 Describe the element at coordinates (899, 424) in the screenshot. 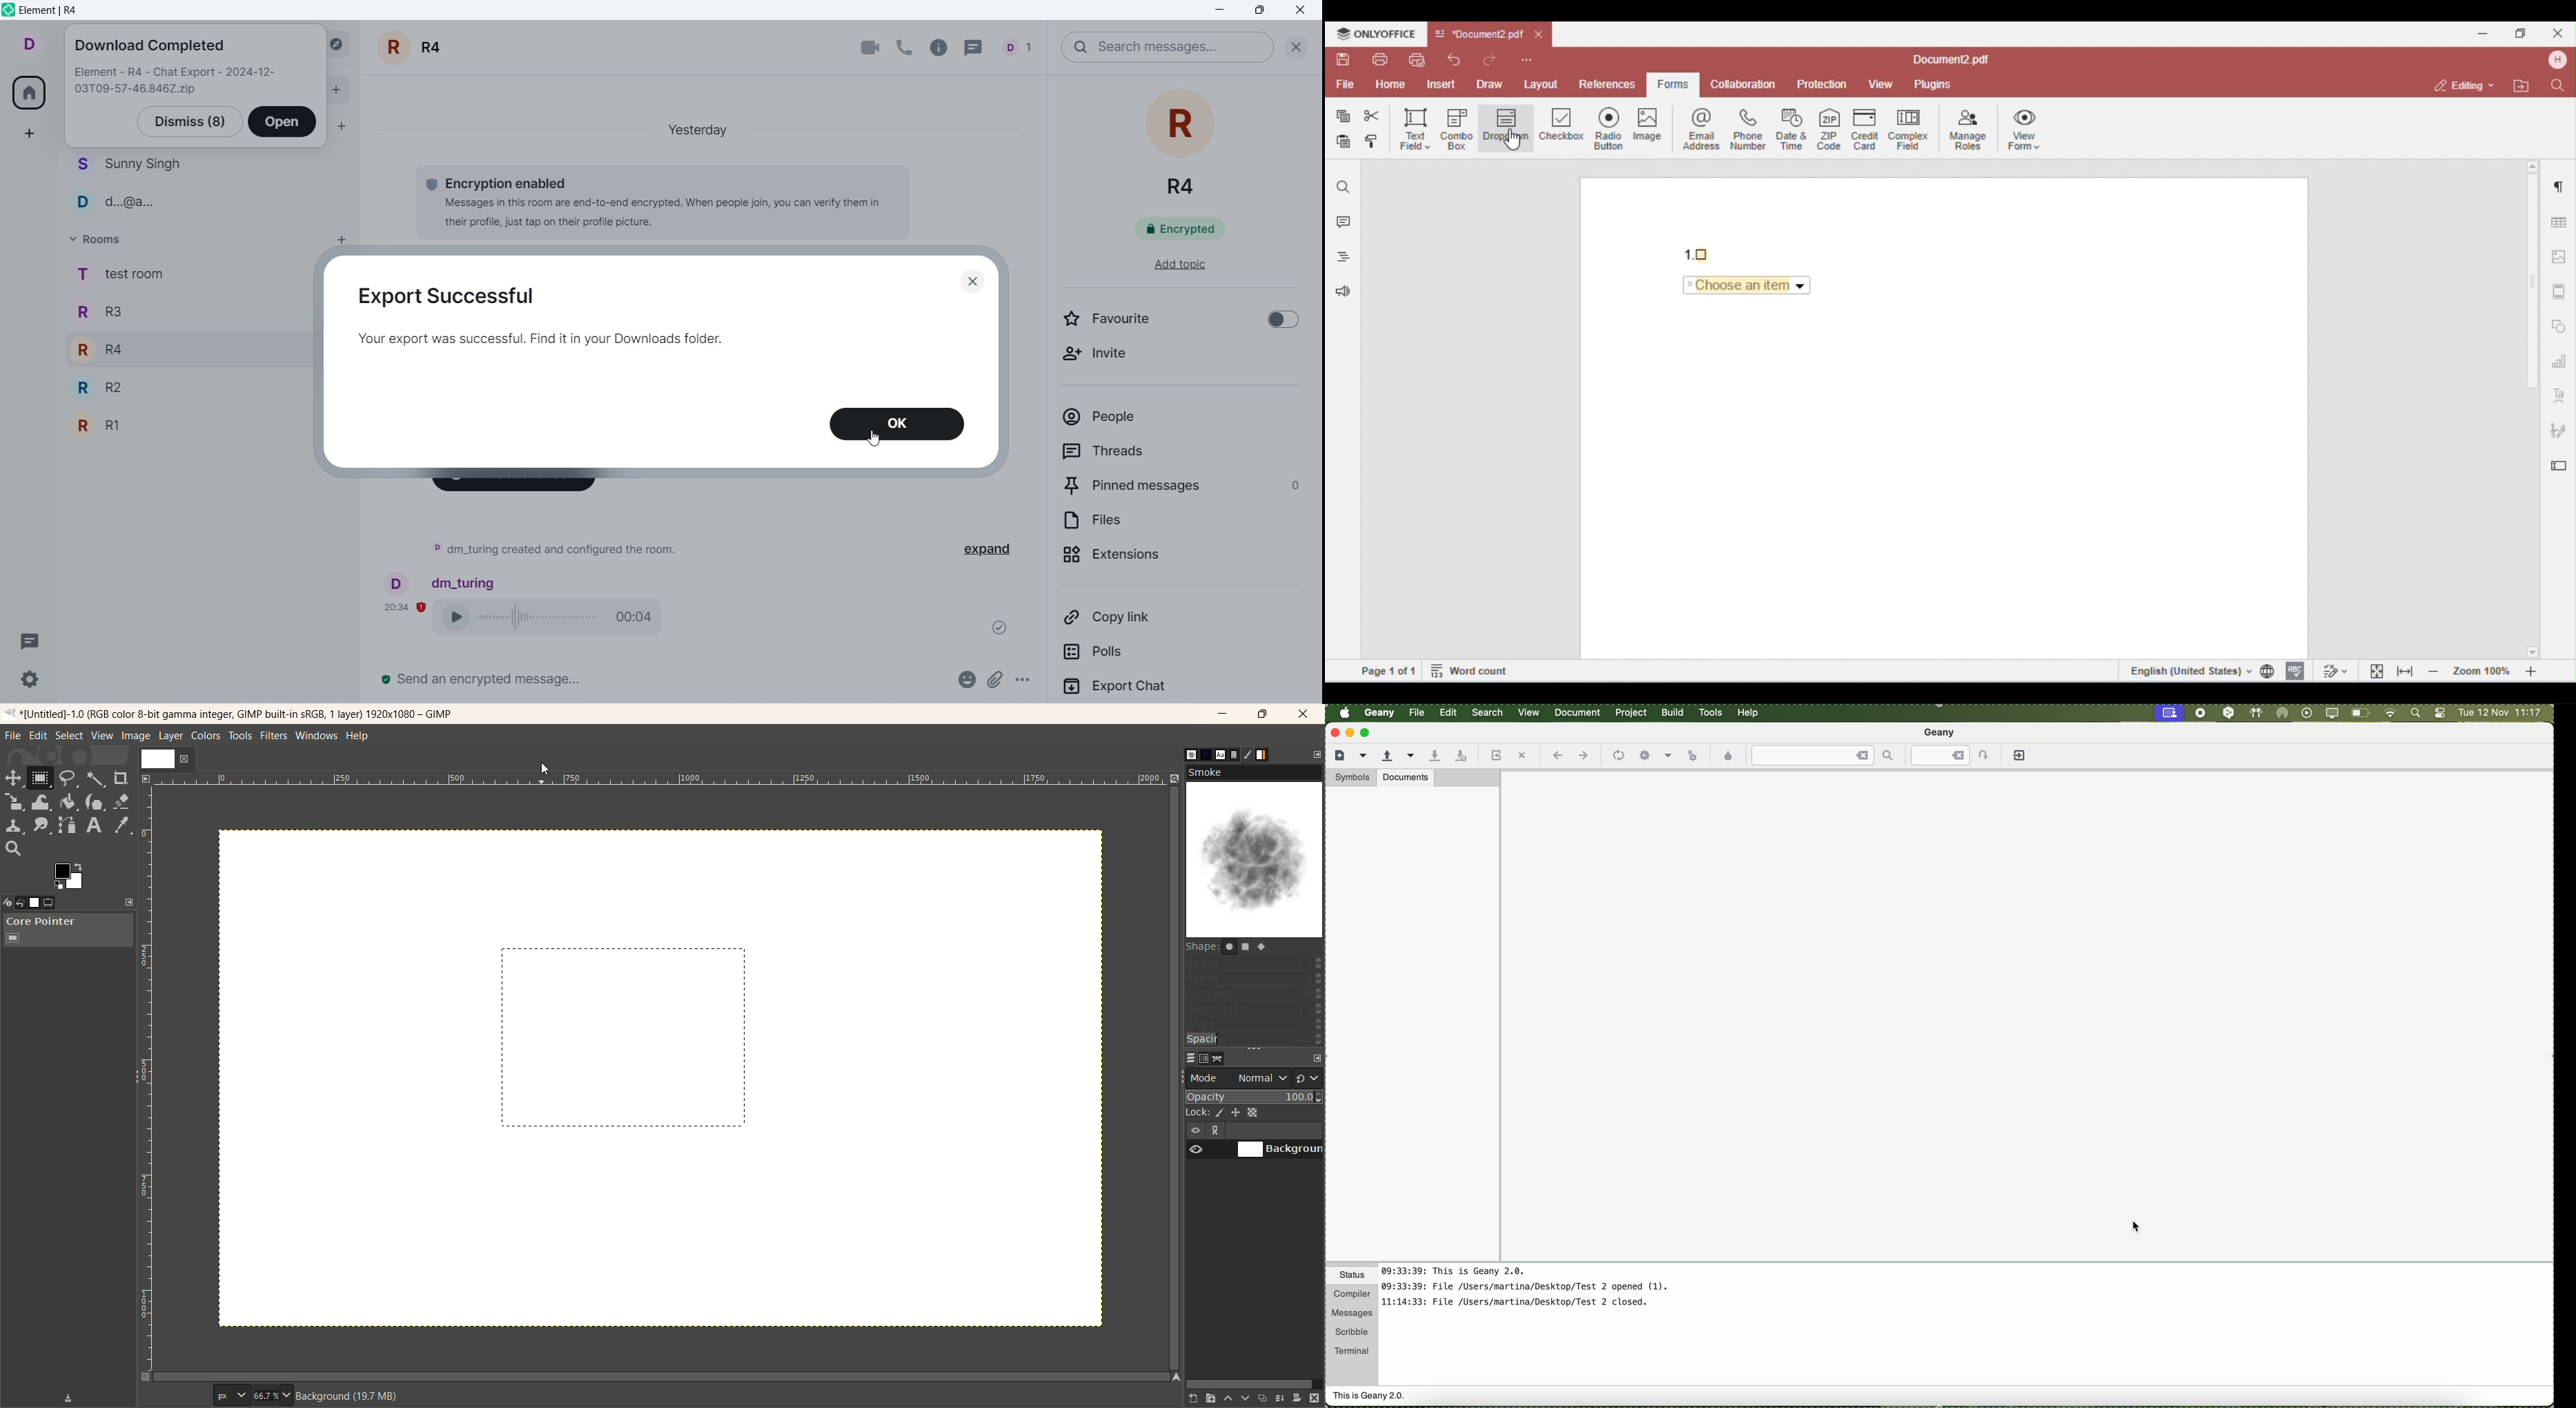

I see `ok` at that location.